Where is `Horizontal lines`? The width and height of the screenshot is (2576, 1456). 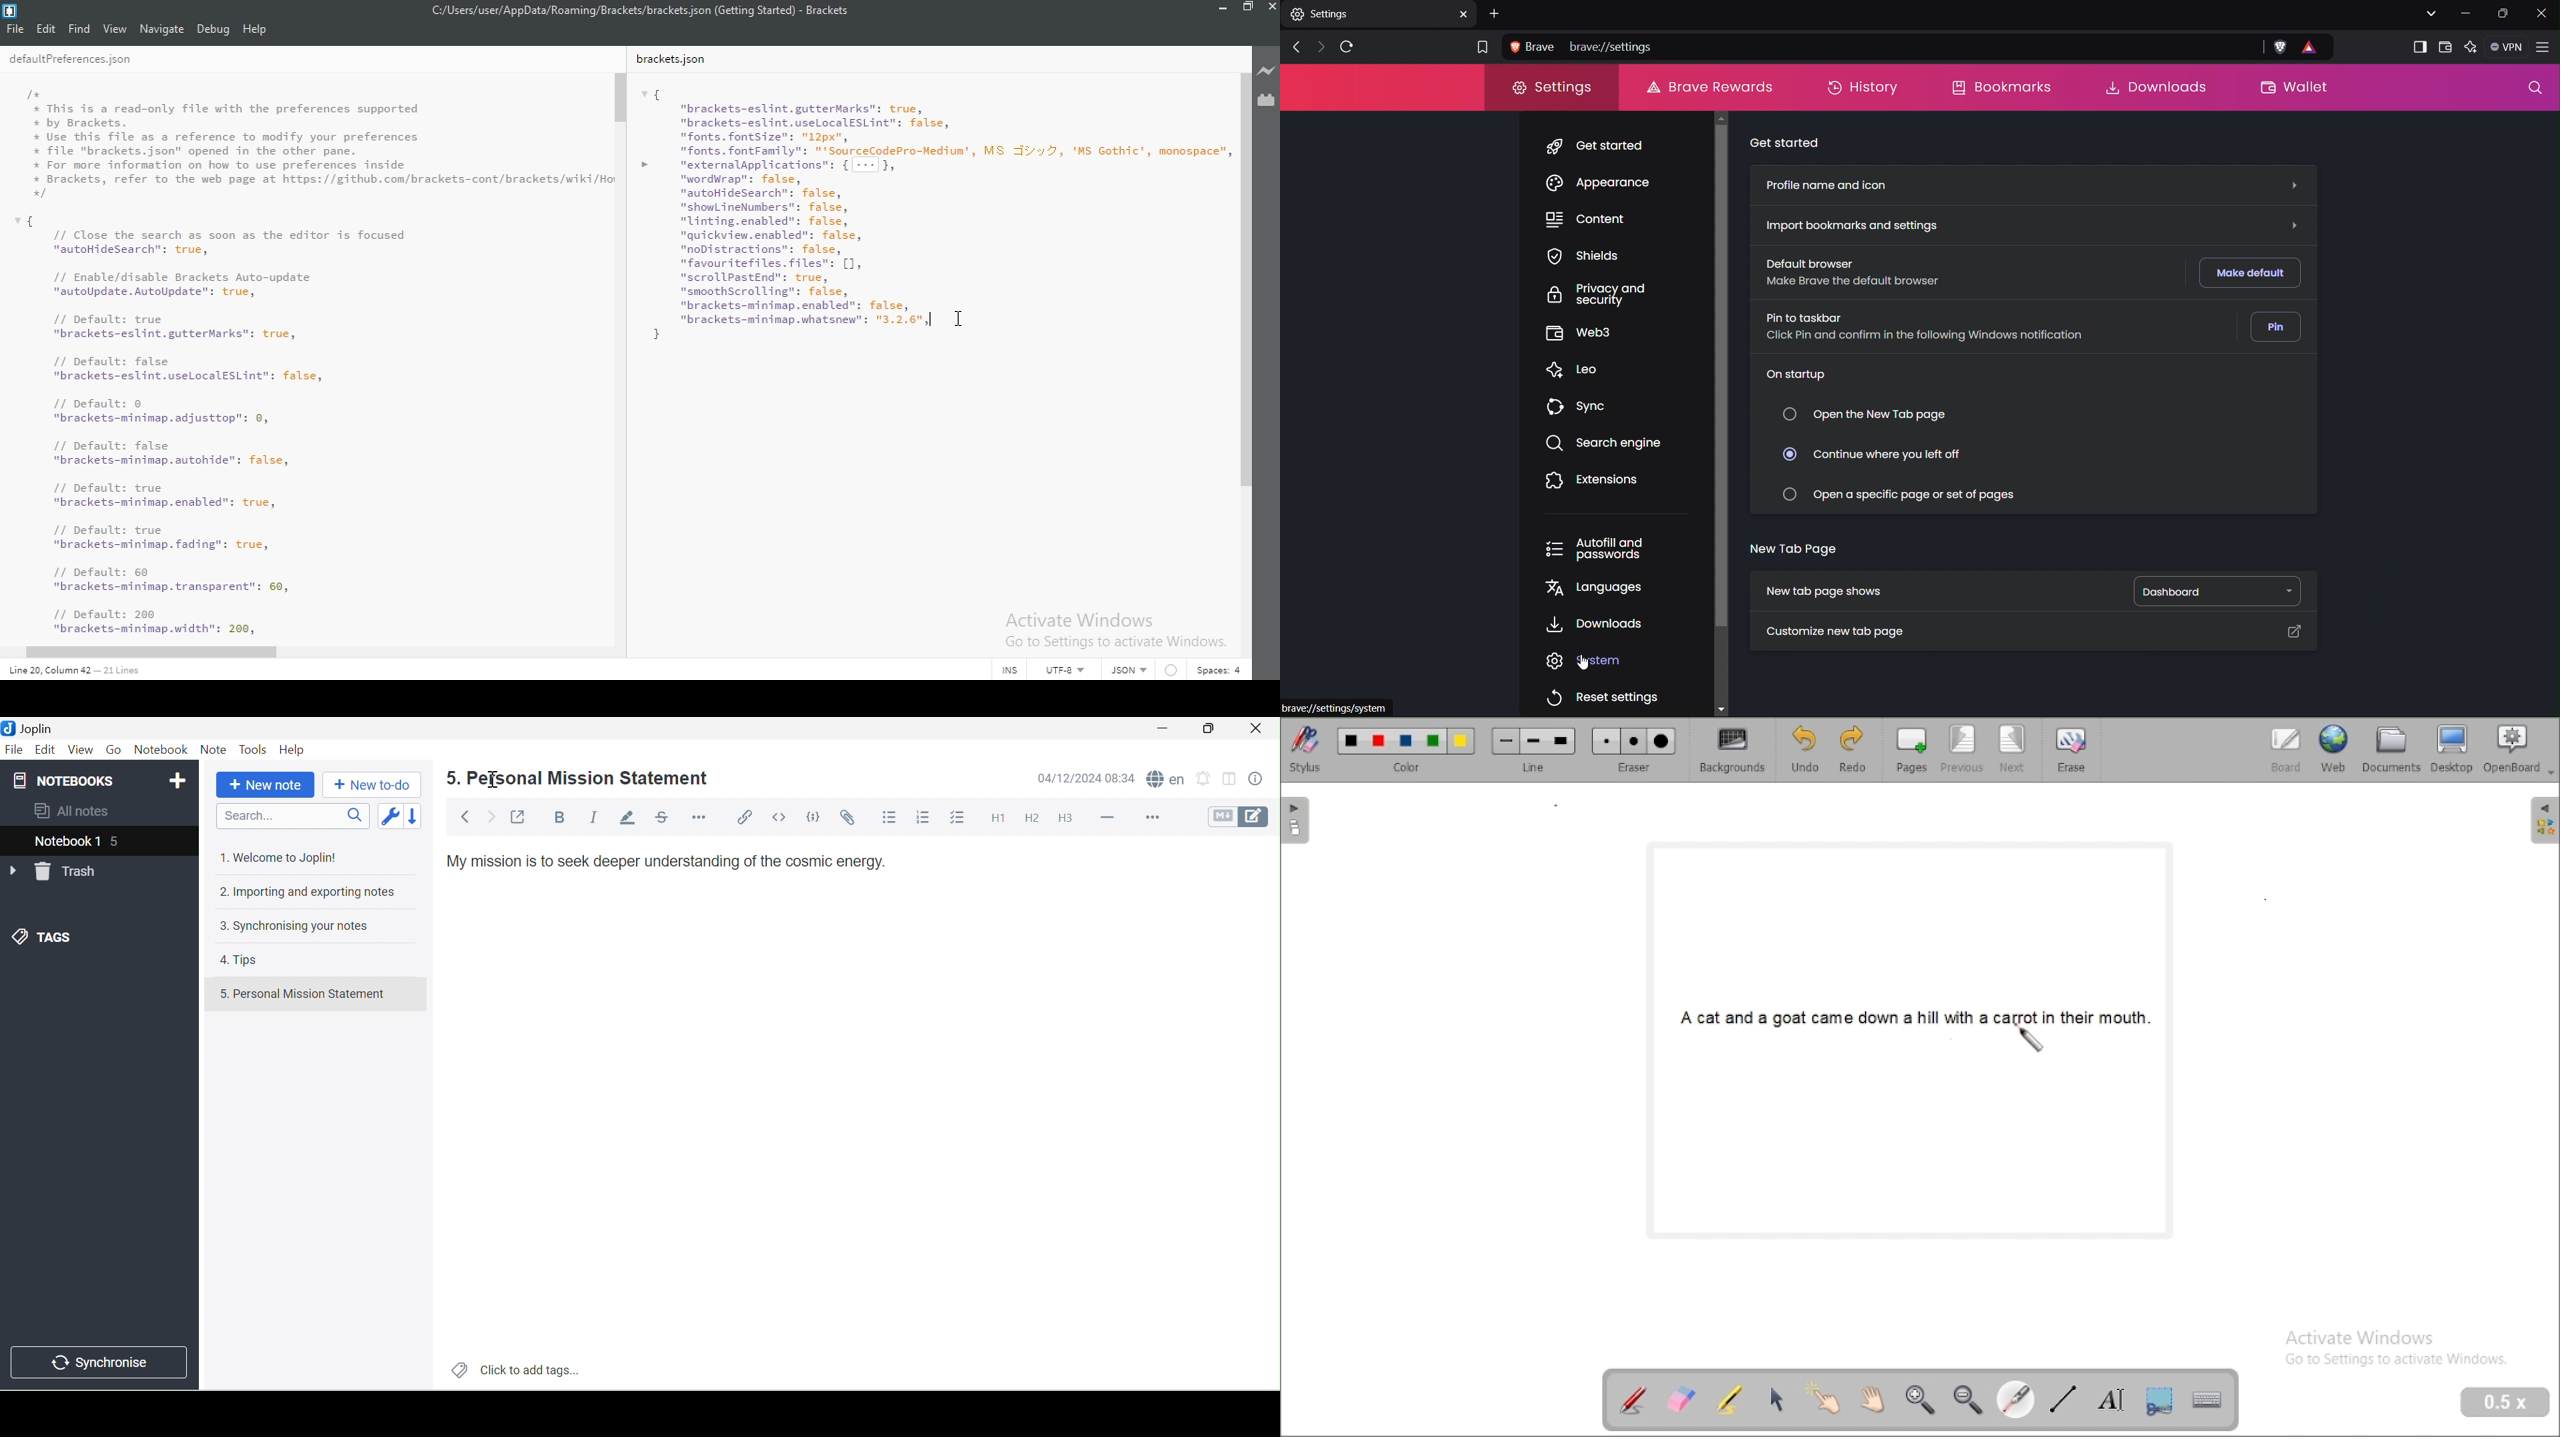
Horizontal lines is located at coordinates (1108, 818).